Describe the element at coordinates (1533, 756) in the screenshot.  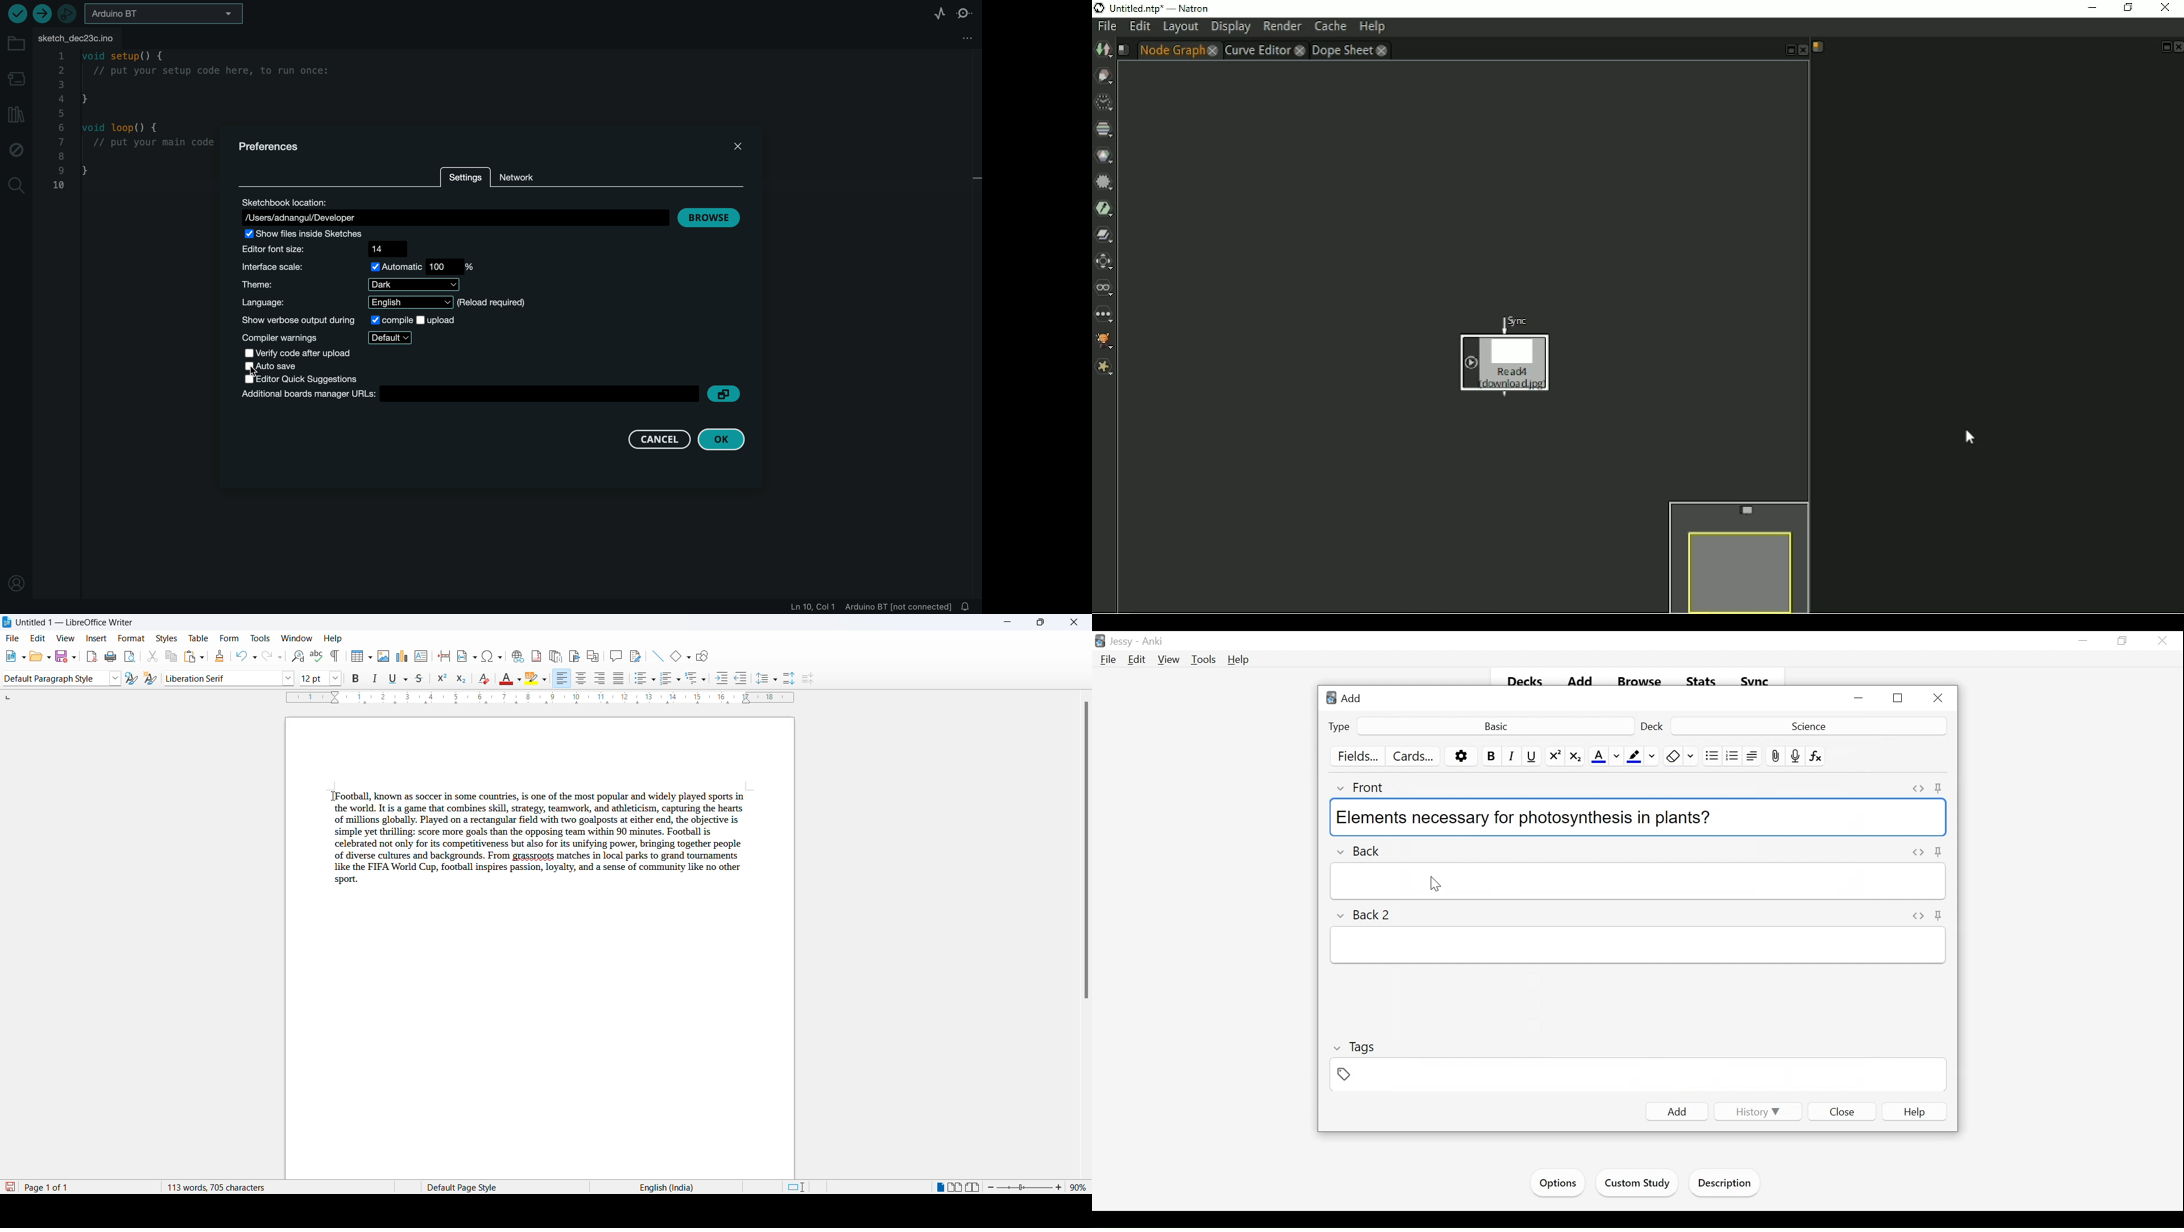
I see `Underline` at that location.